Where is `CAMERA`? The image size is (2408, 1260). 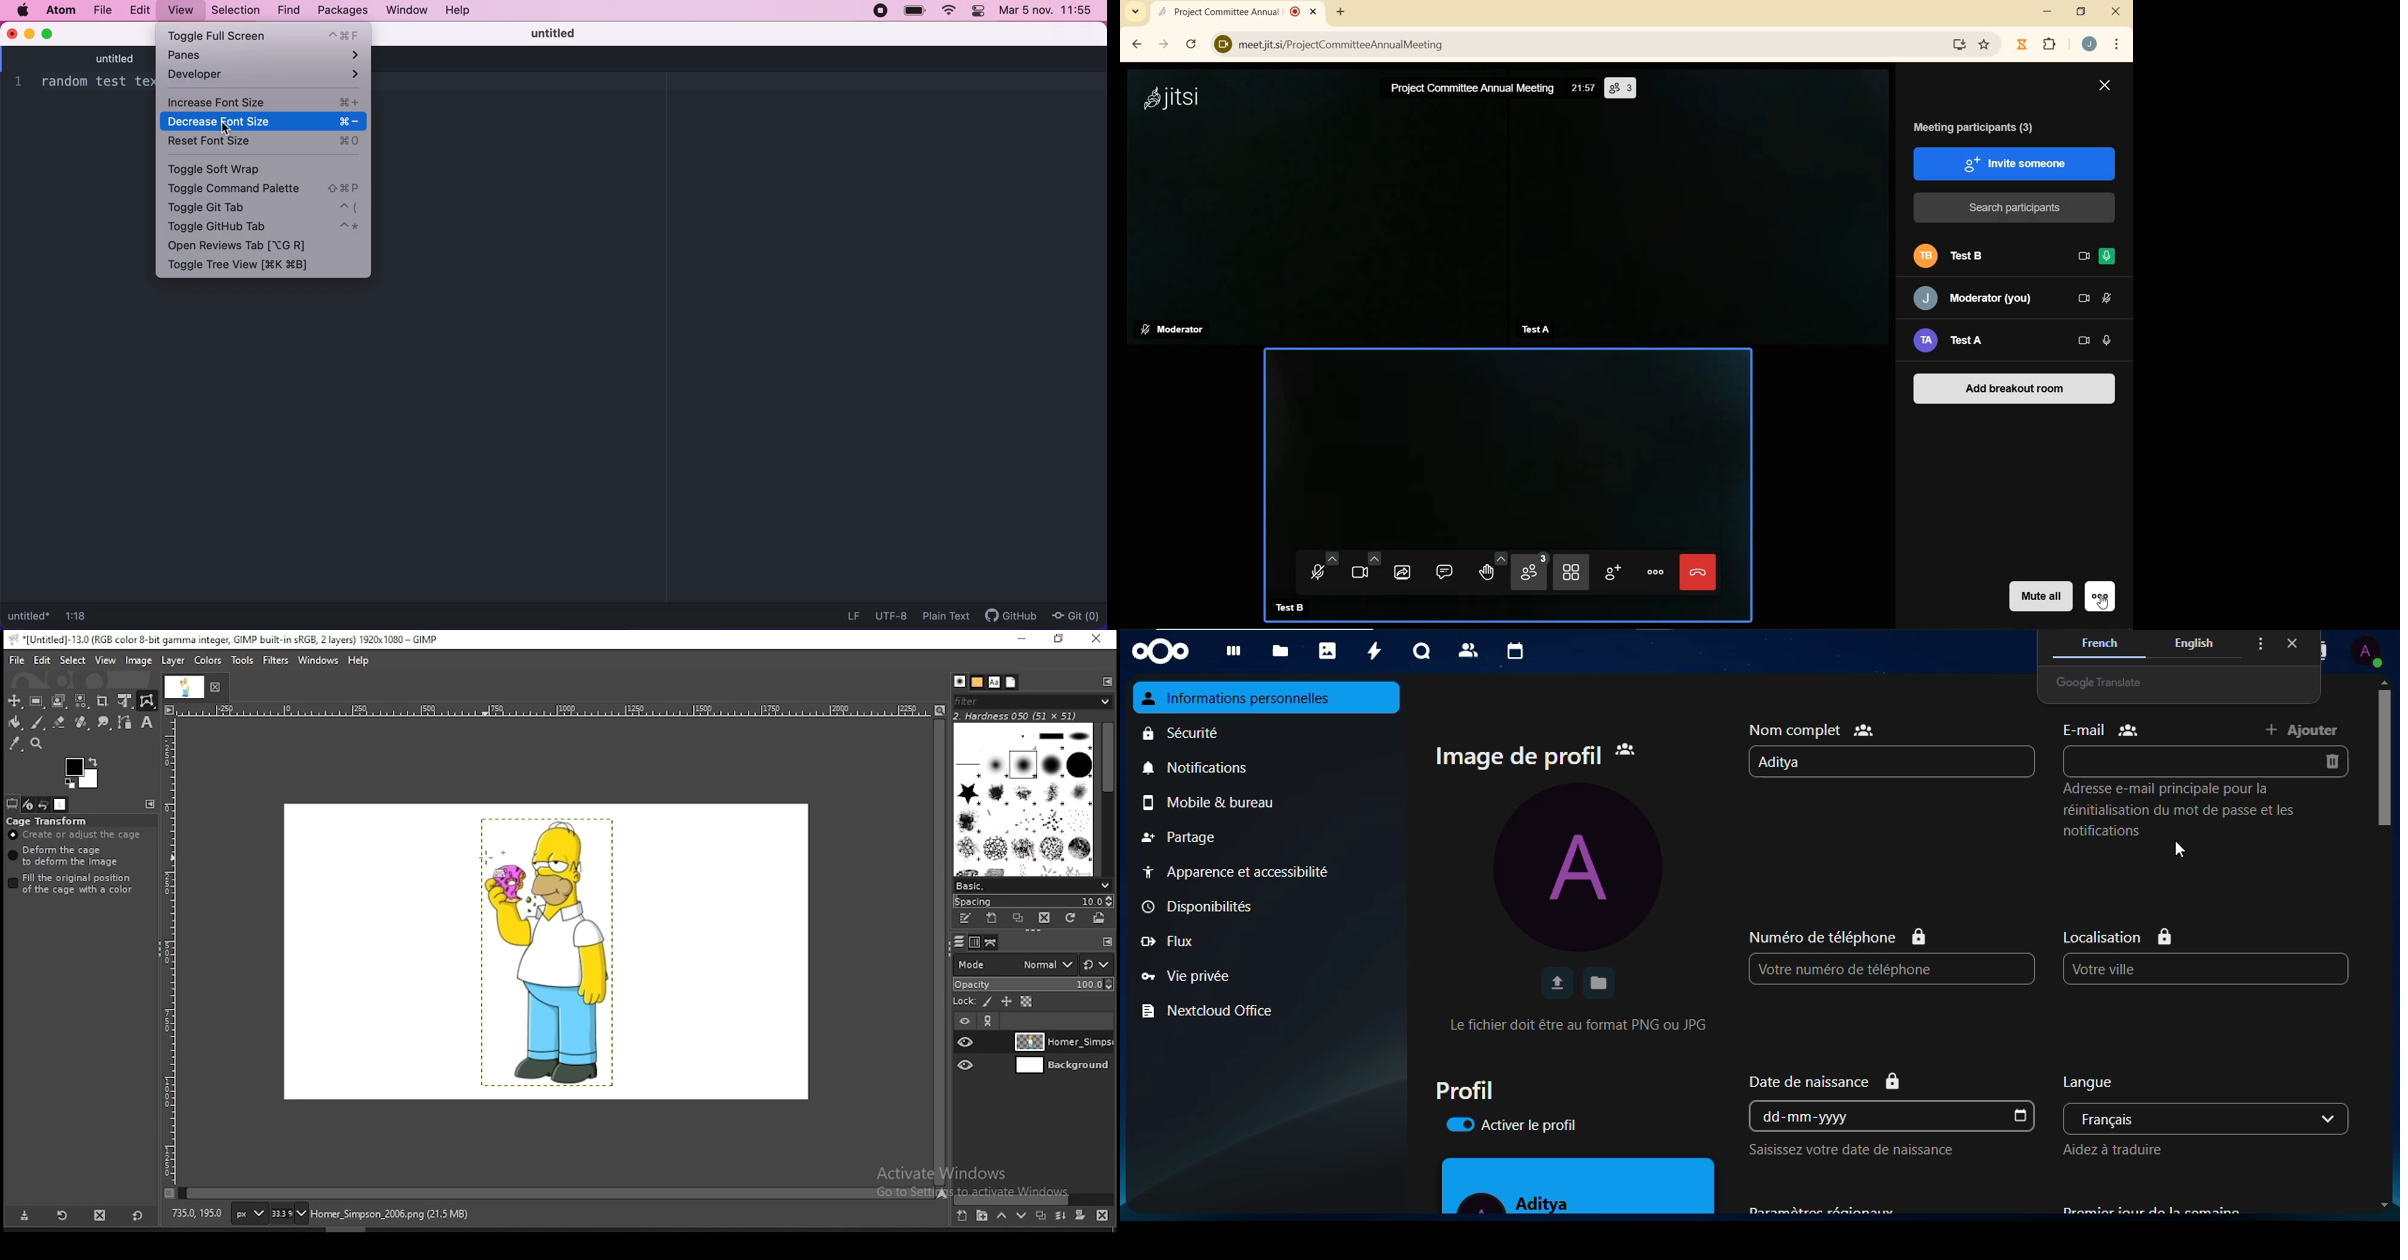 CAMERA is located at coordinates (2086, 342).